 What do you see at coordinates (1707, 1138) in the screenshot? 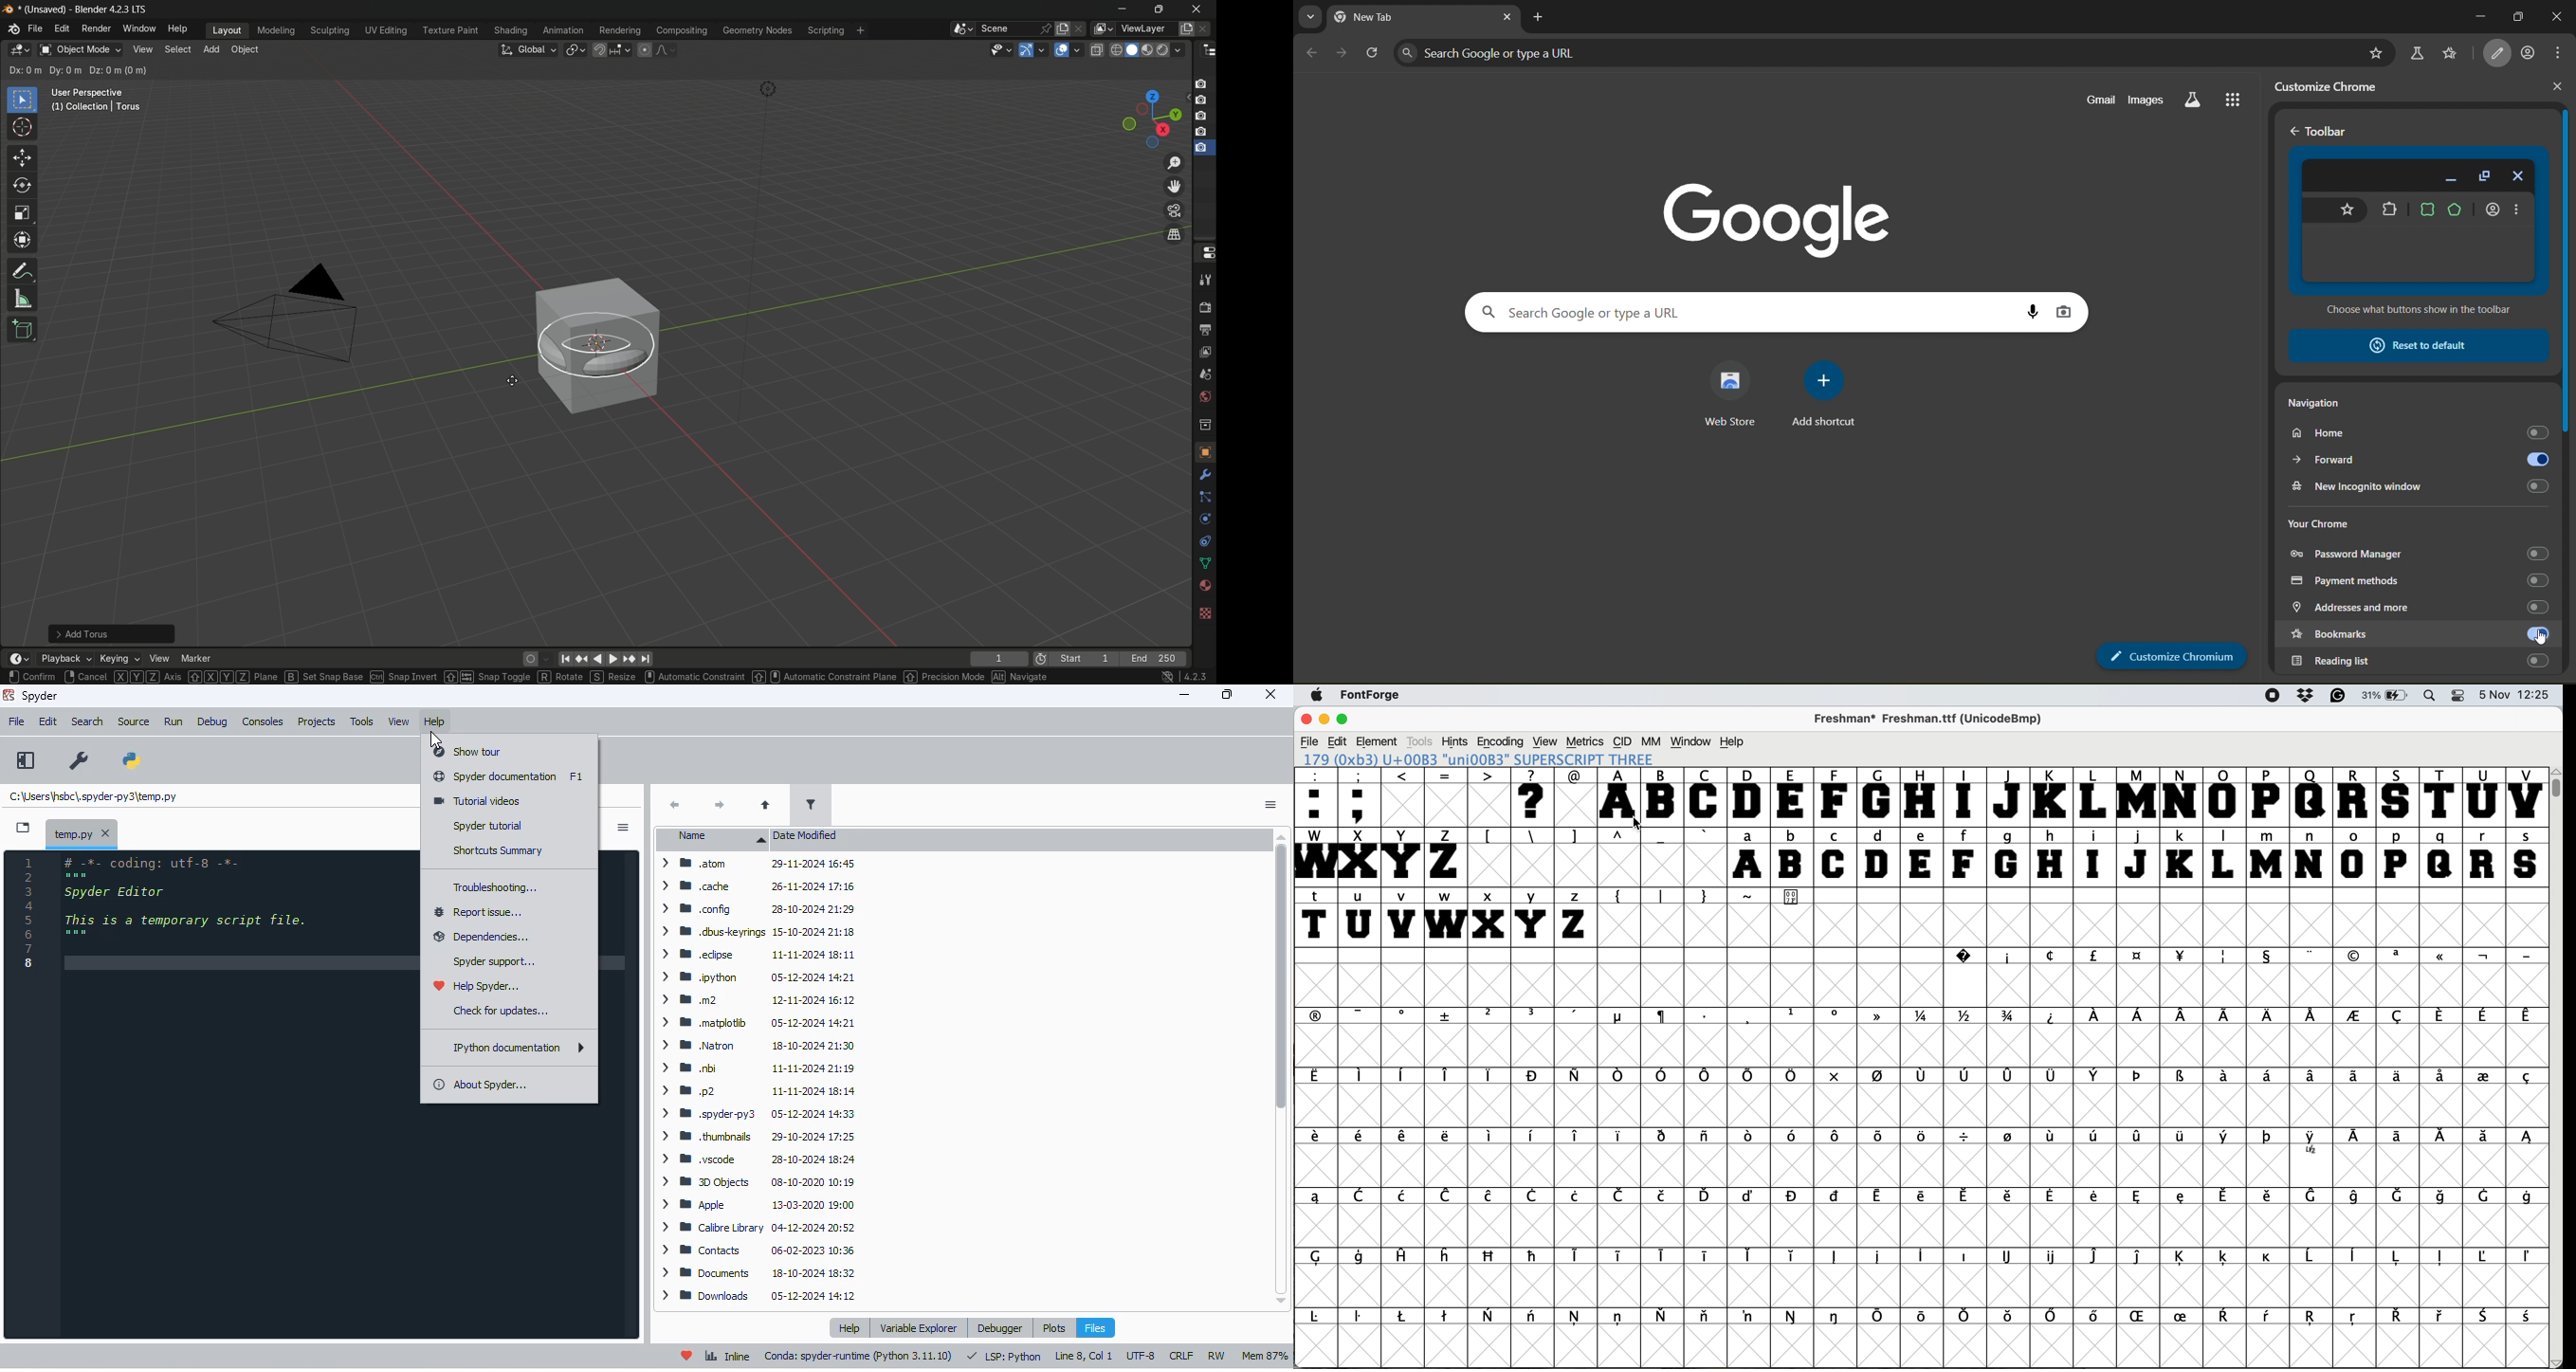
I see `symbol` at bounding box center [1707, 1138].